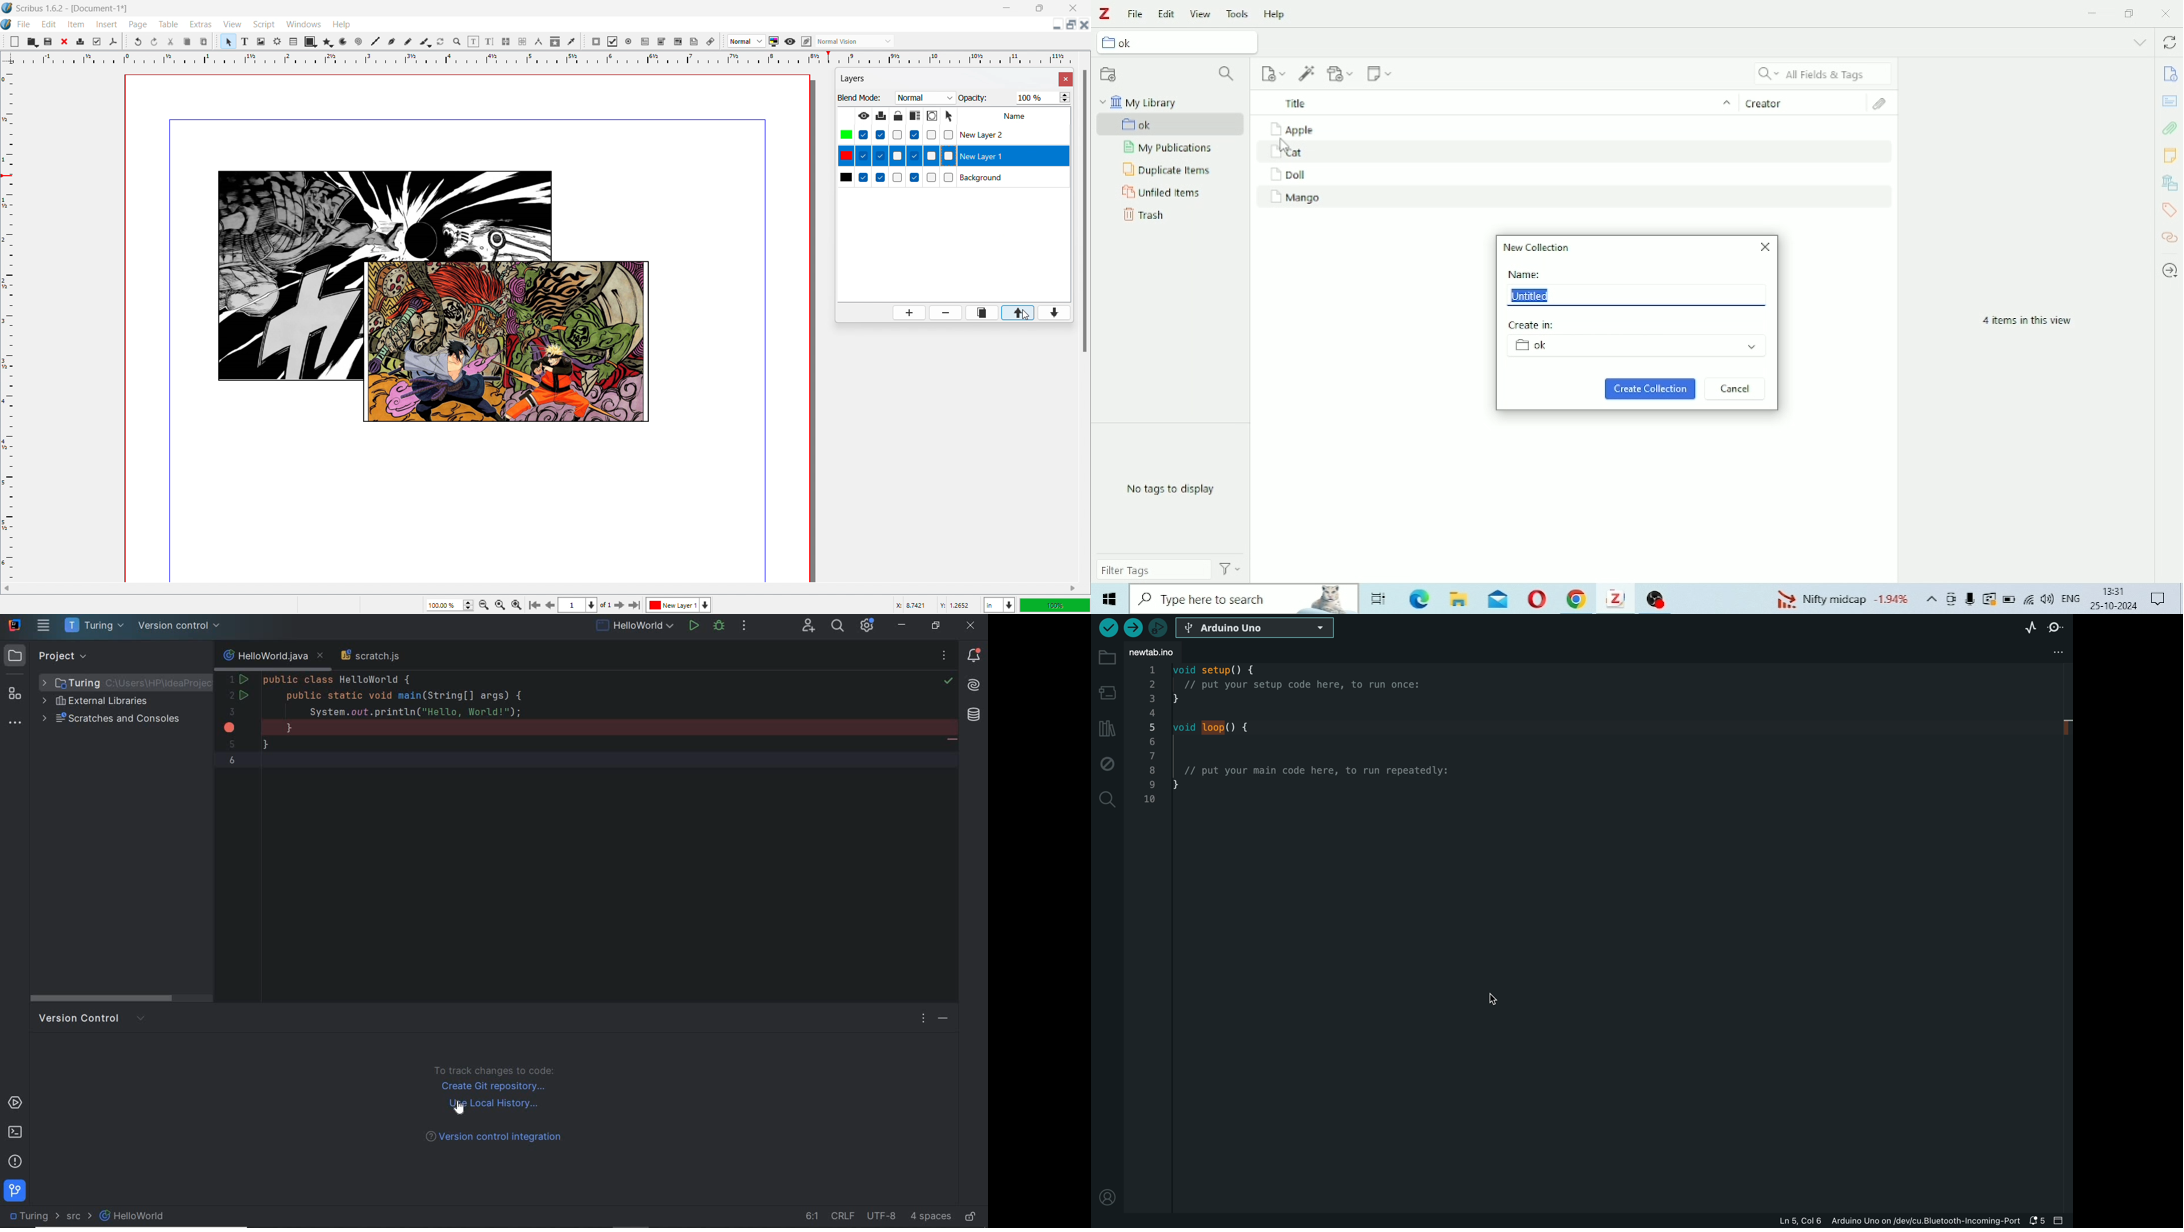  Describe the element at coordinates (1245, 599) in the screenshot. I see `Type here to search` at that location.